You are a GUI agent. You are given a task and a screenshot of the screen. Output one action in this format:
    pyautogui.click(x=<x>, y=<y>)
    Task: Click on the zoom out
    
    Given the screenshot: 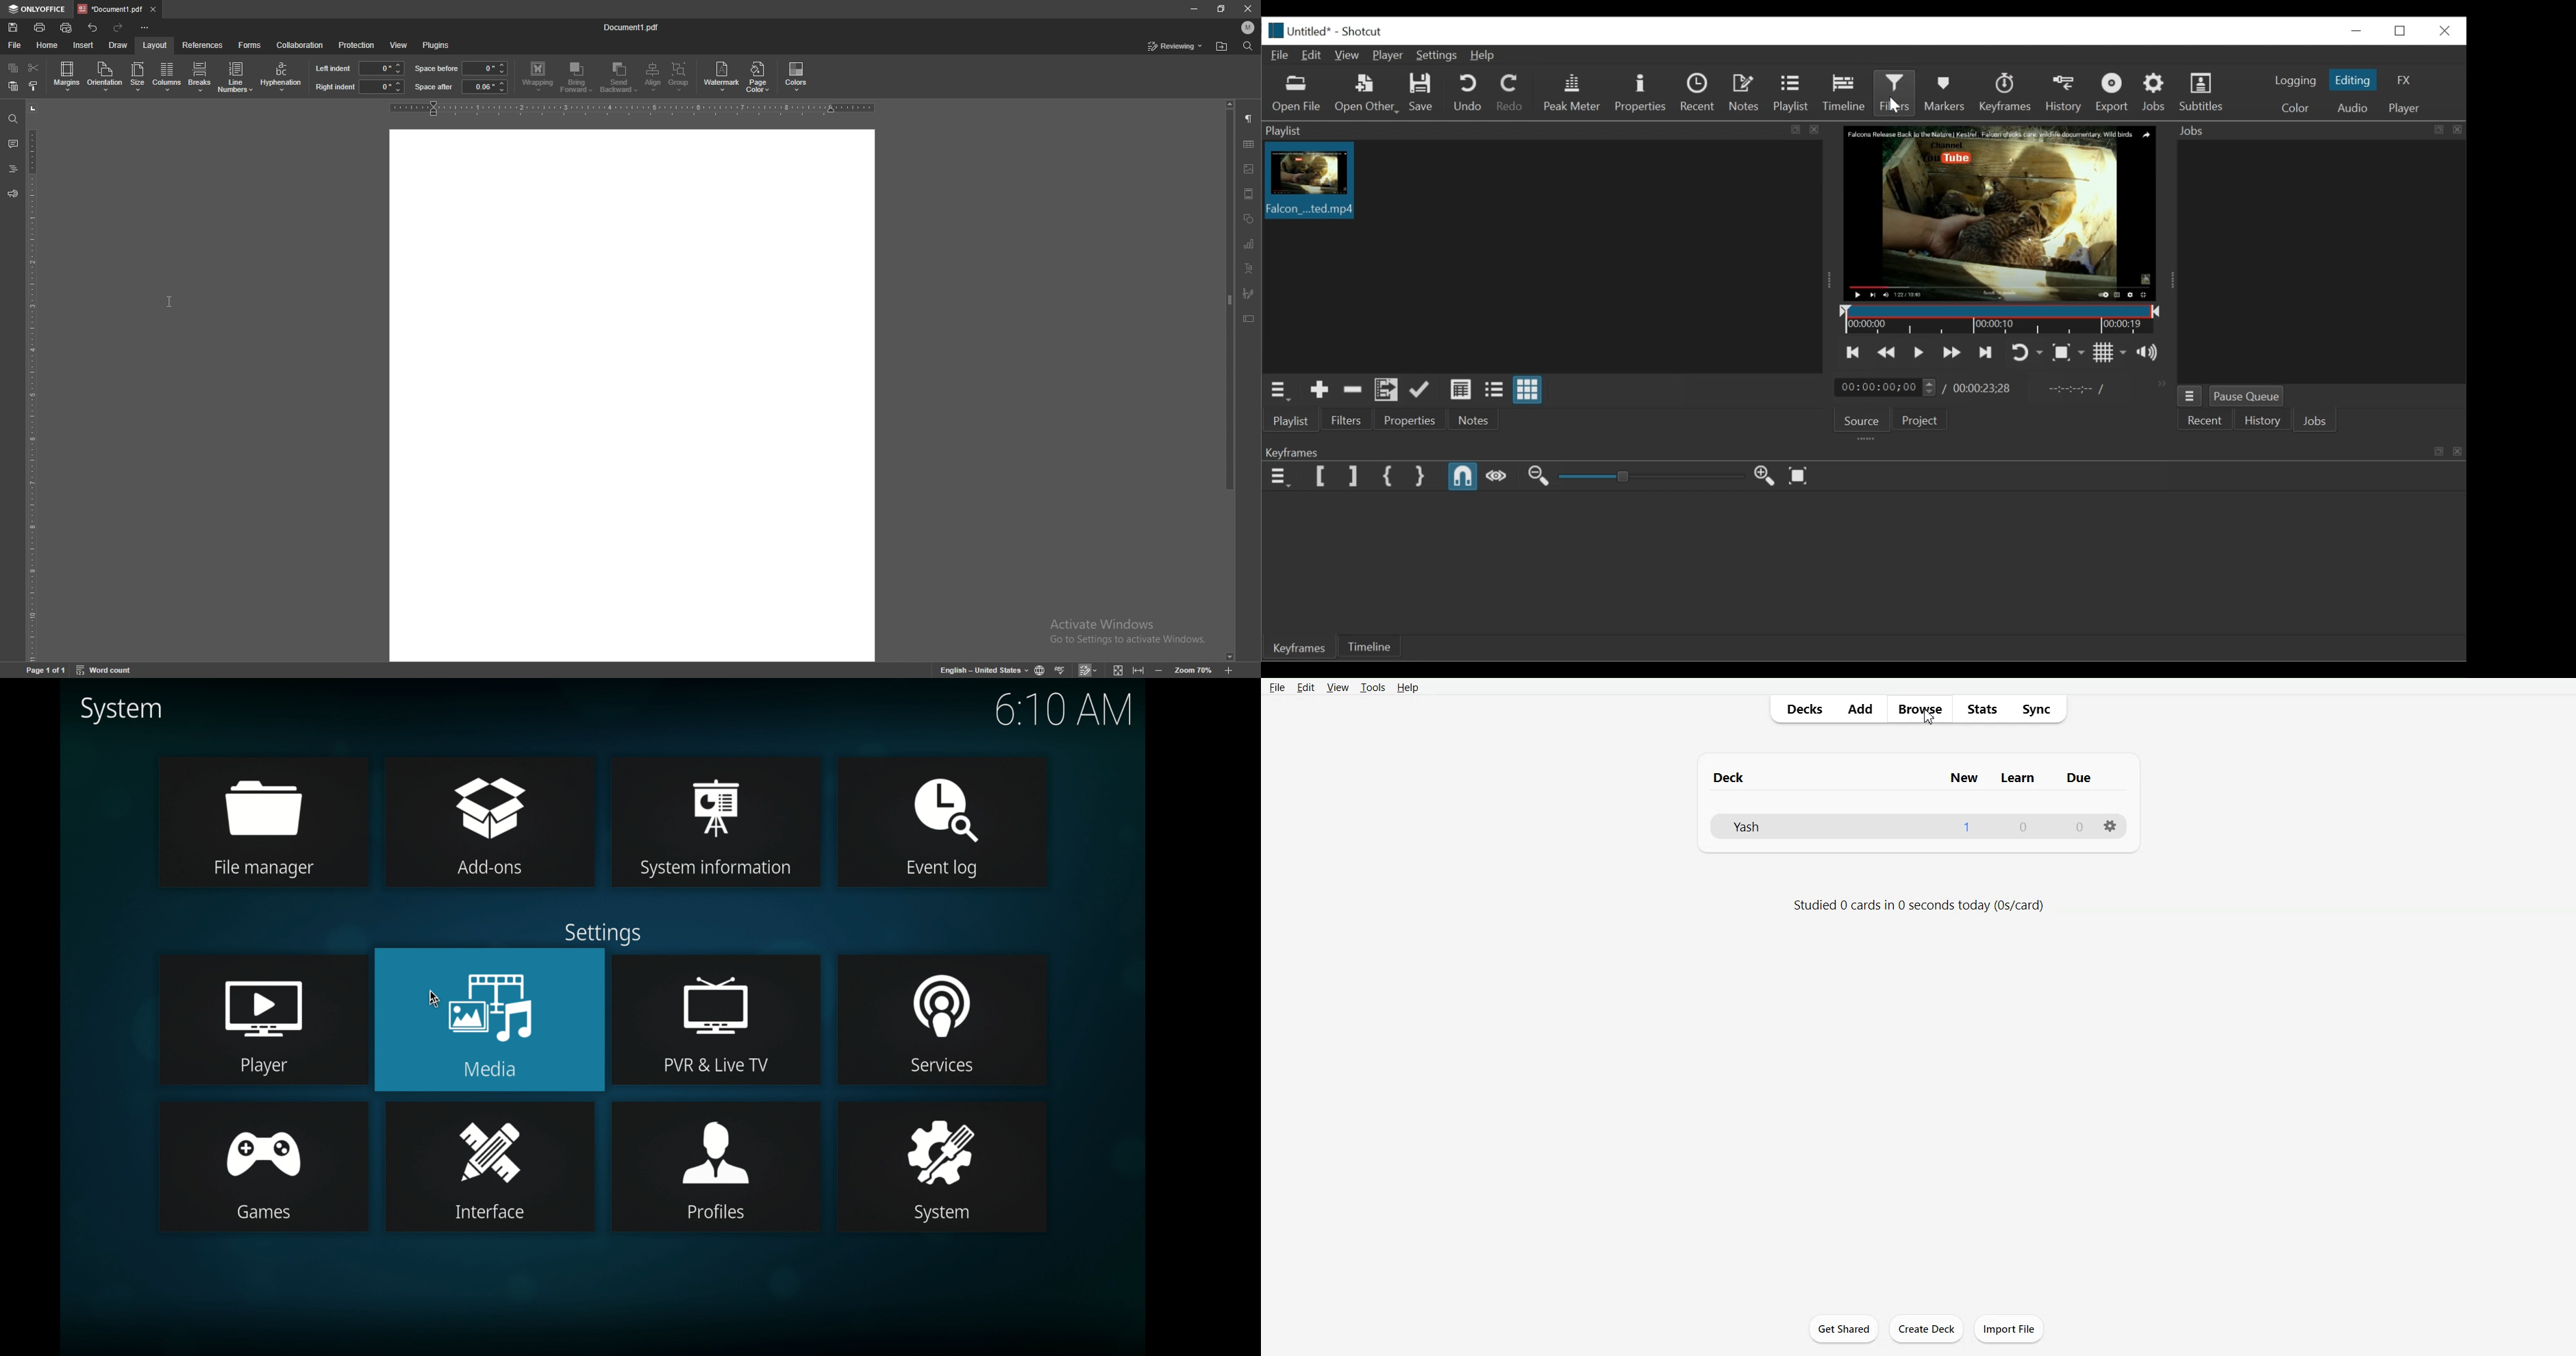 What is the action you would take?
    pyautogui.click(x=1160, y=670)
    